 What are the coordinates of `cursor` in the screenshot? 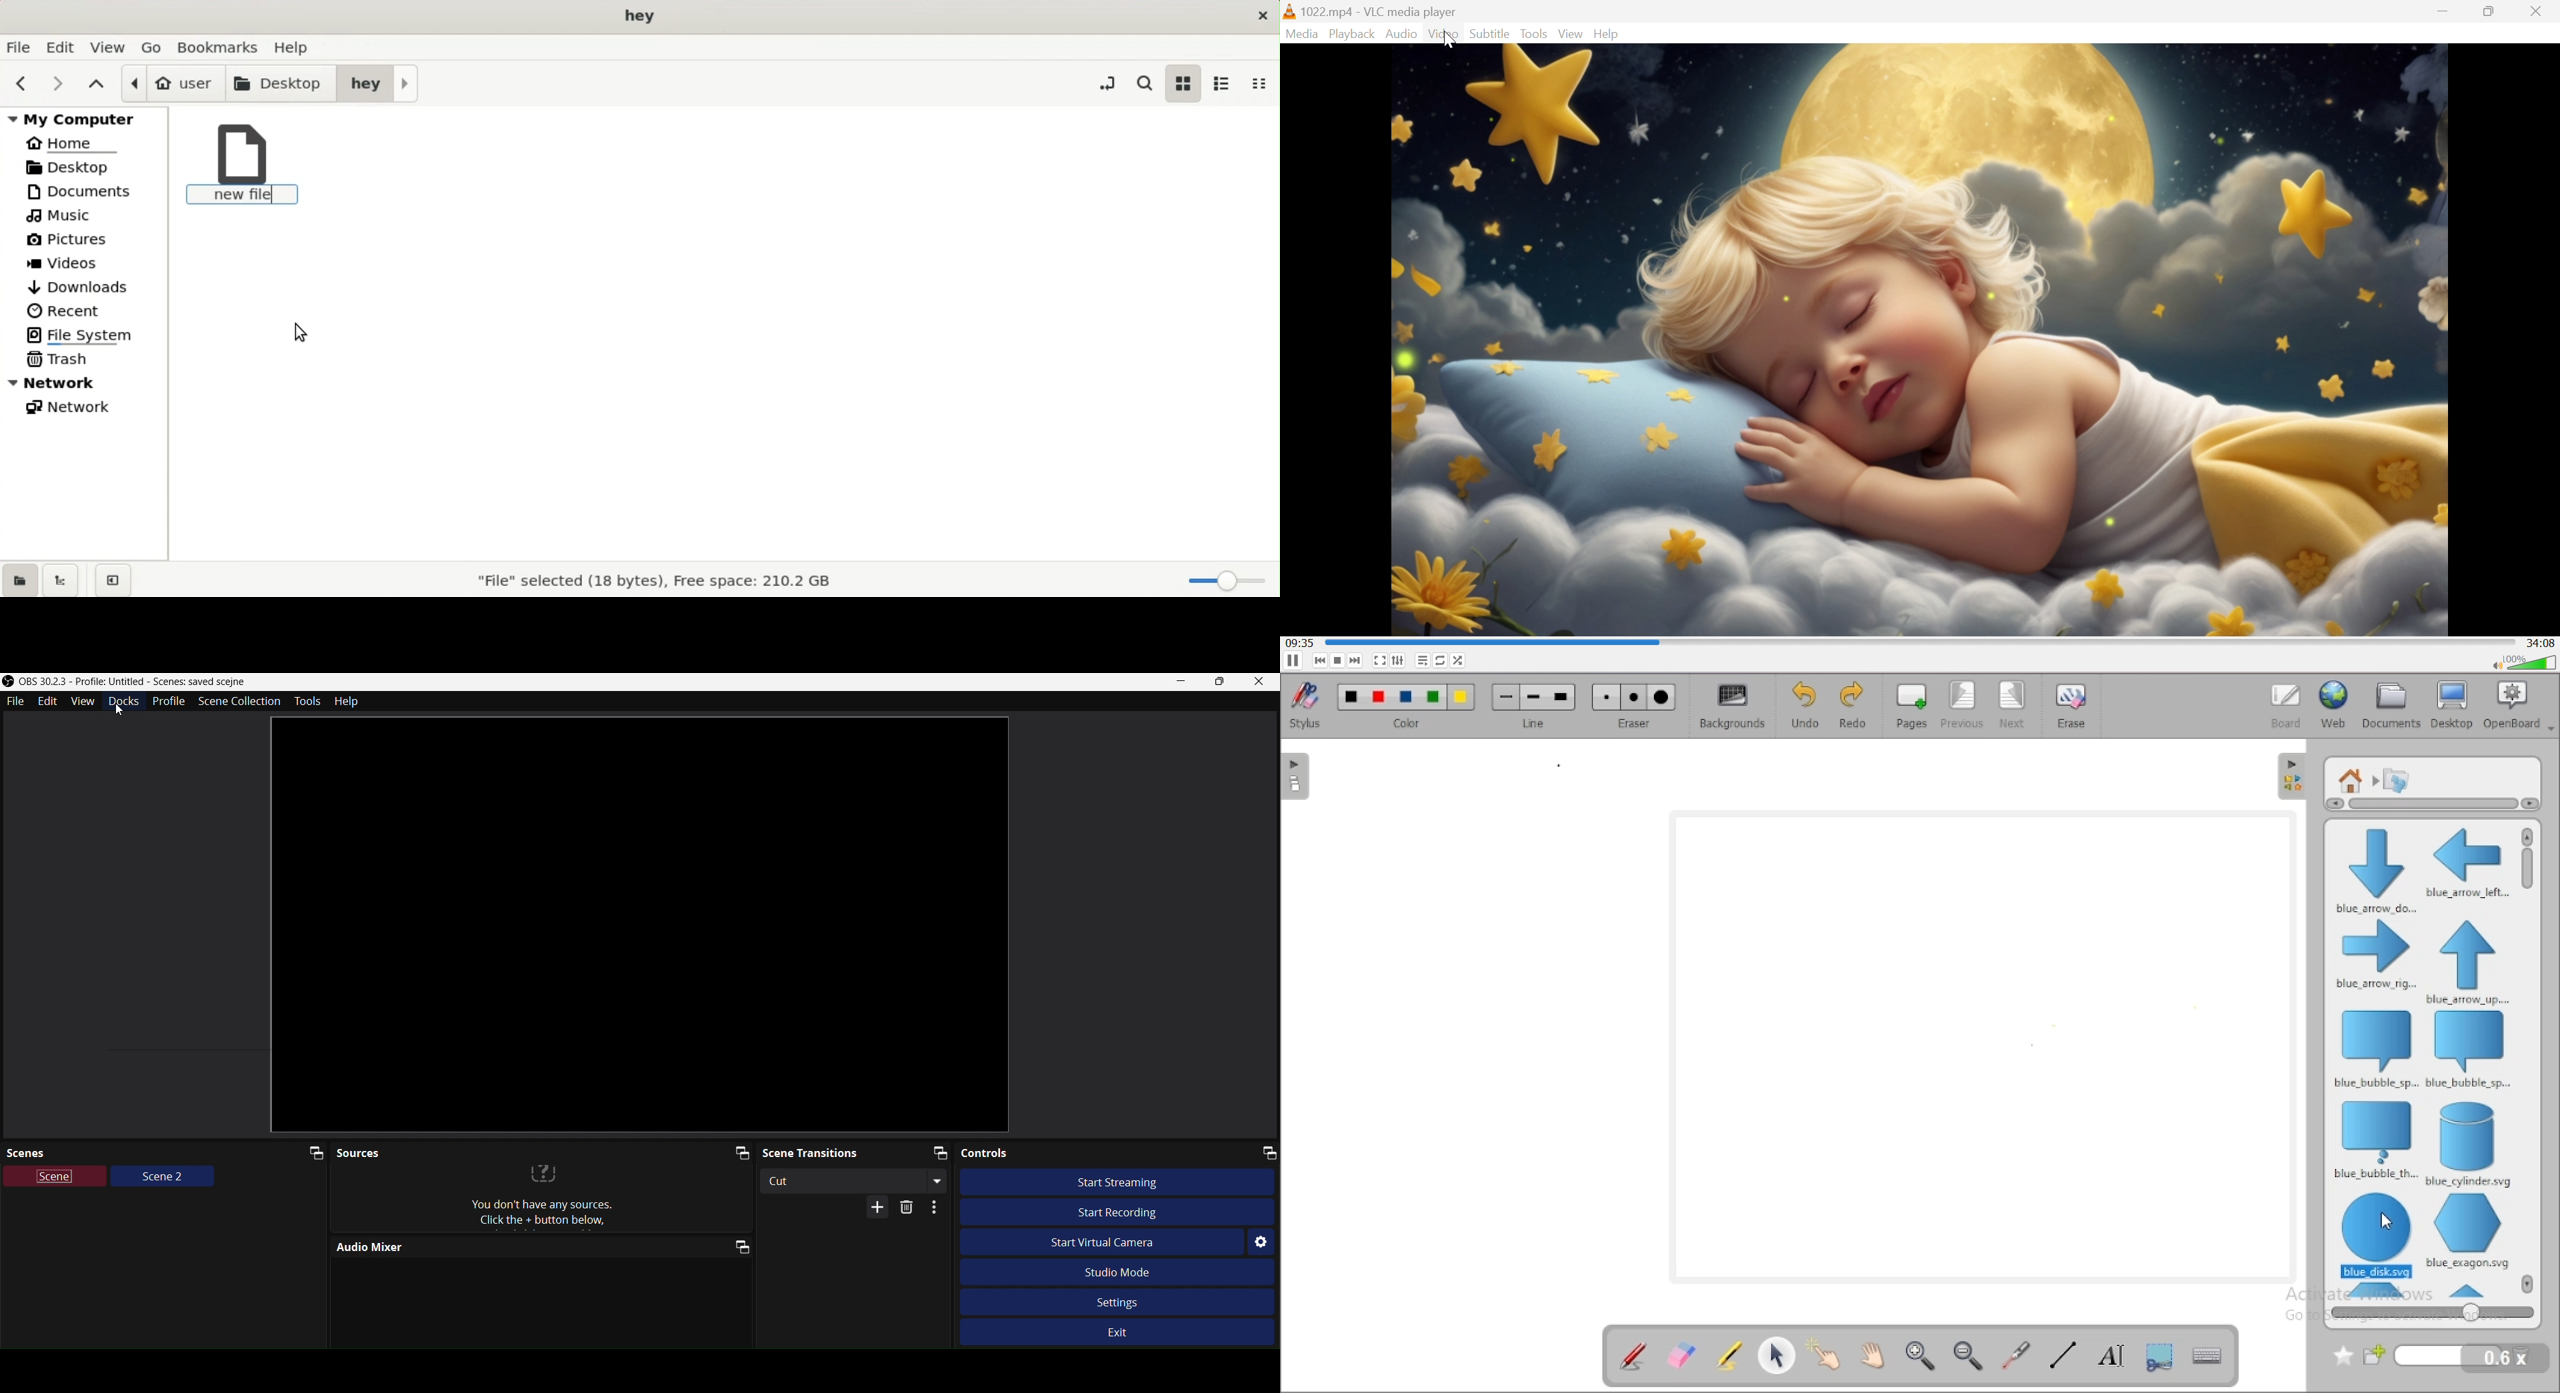 It's located at (122, 710).